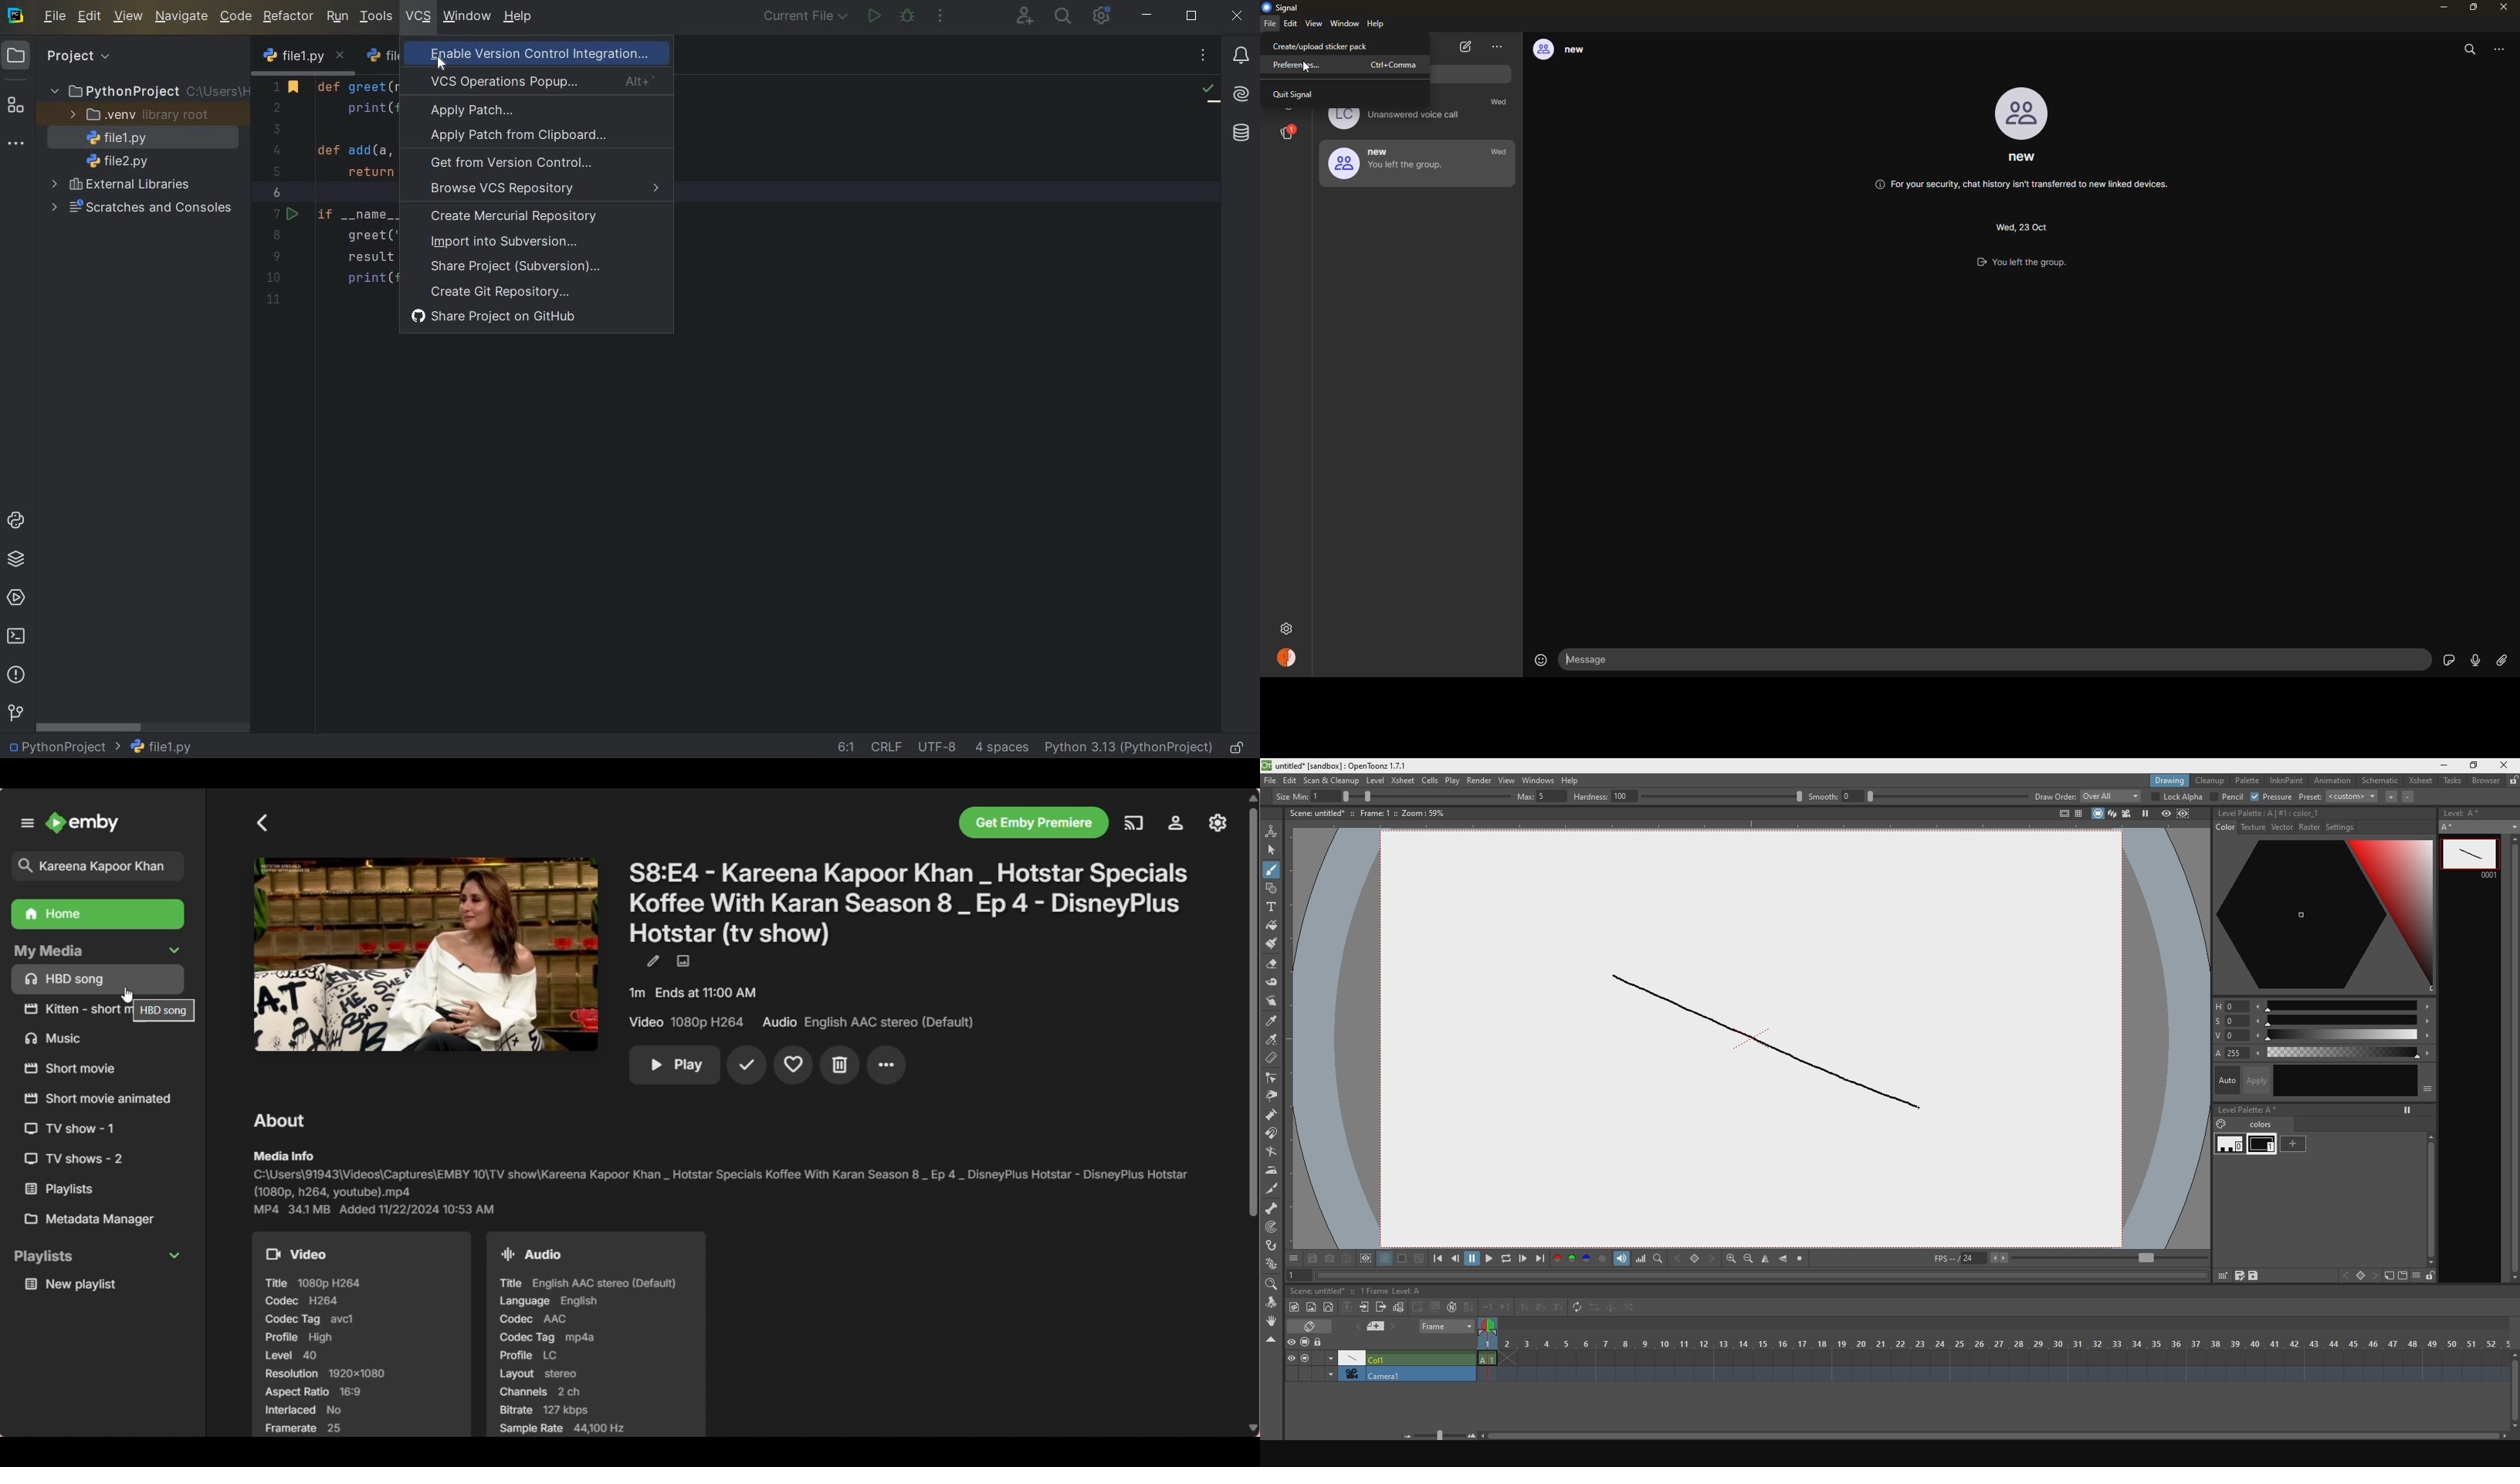 The image size is (2520, 1484). What do you see at coordinates (1274, 830) in the screenshot?
I see `animate` at bounding box center [1274, 830].